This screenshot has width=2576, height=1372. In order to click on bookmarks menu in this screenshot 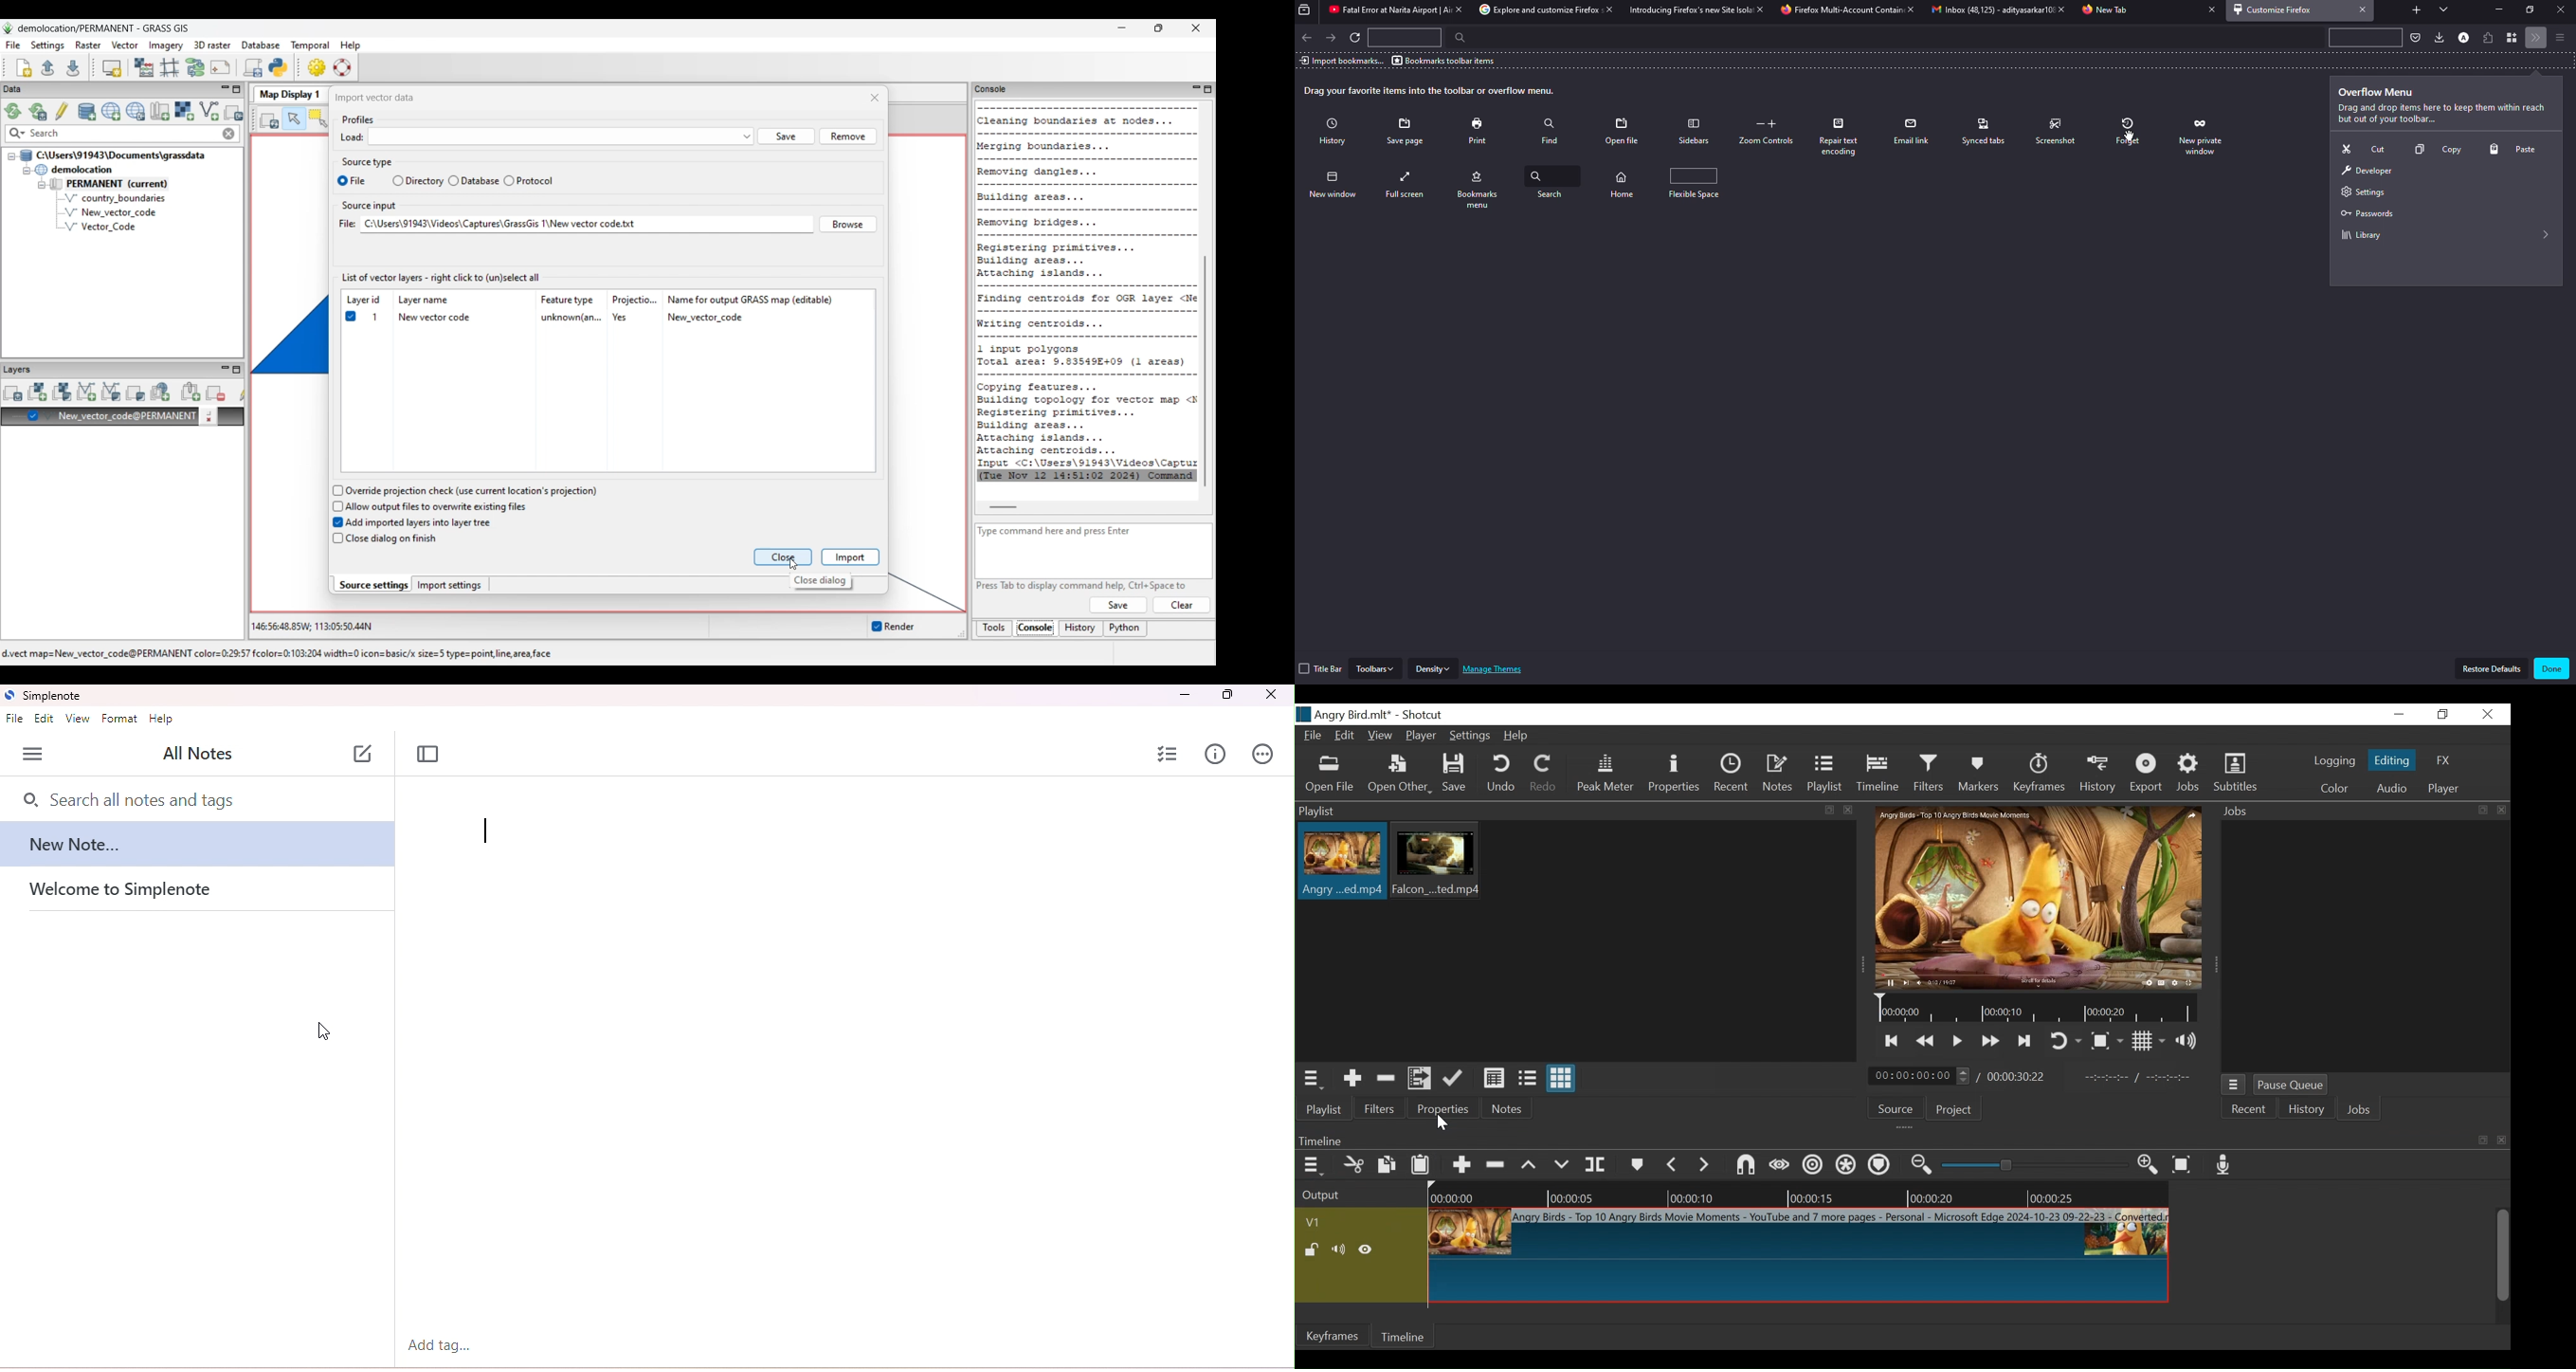, I will do `click(1480, 186)`.